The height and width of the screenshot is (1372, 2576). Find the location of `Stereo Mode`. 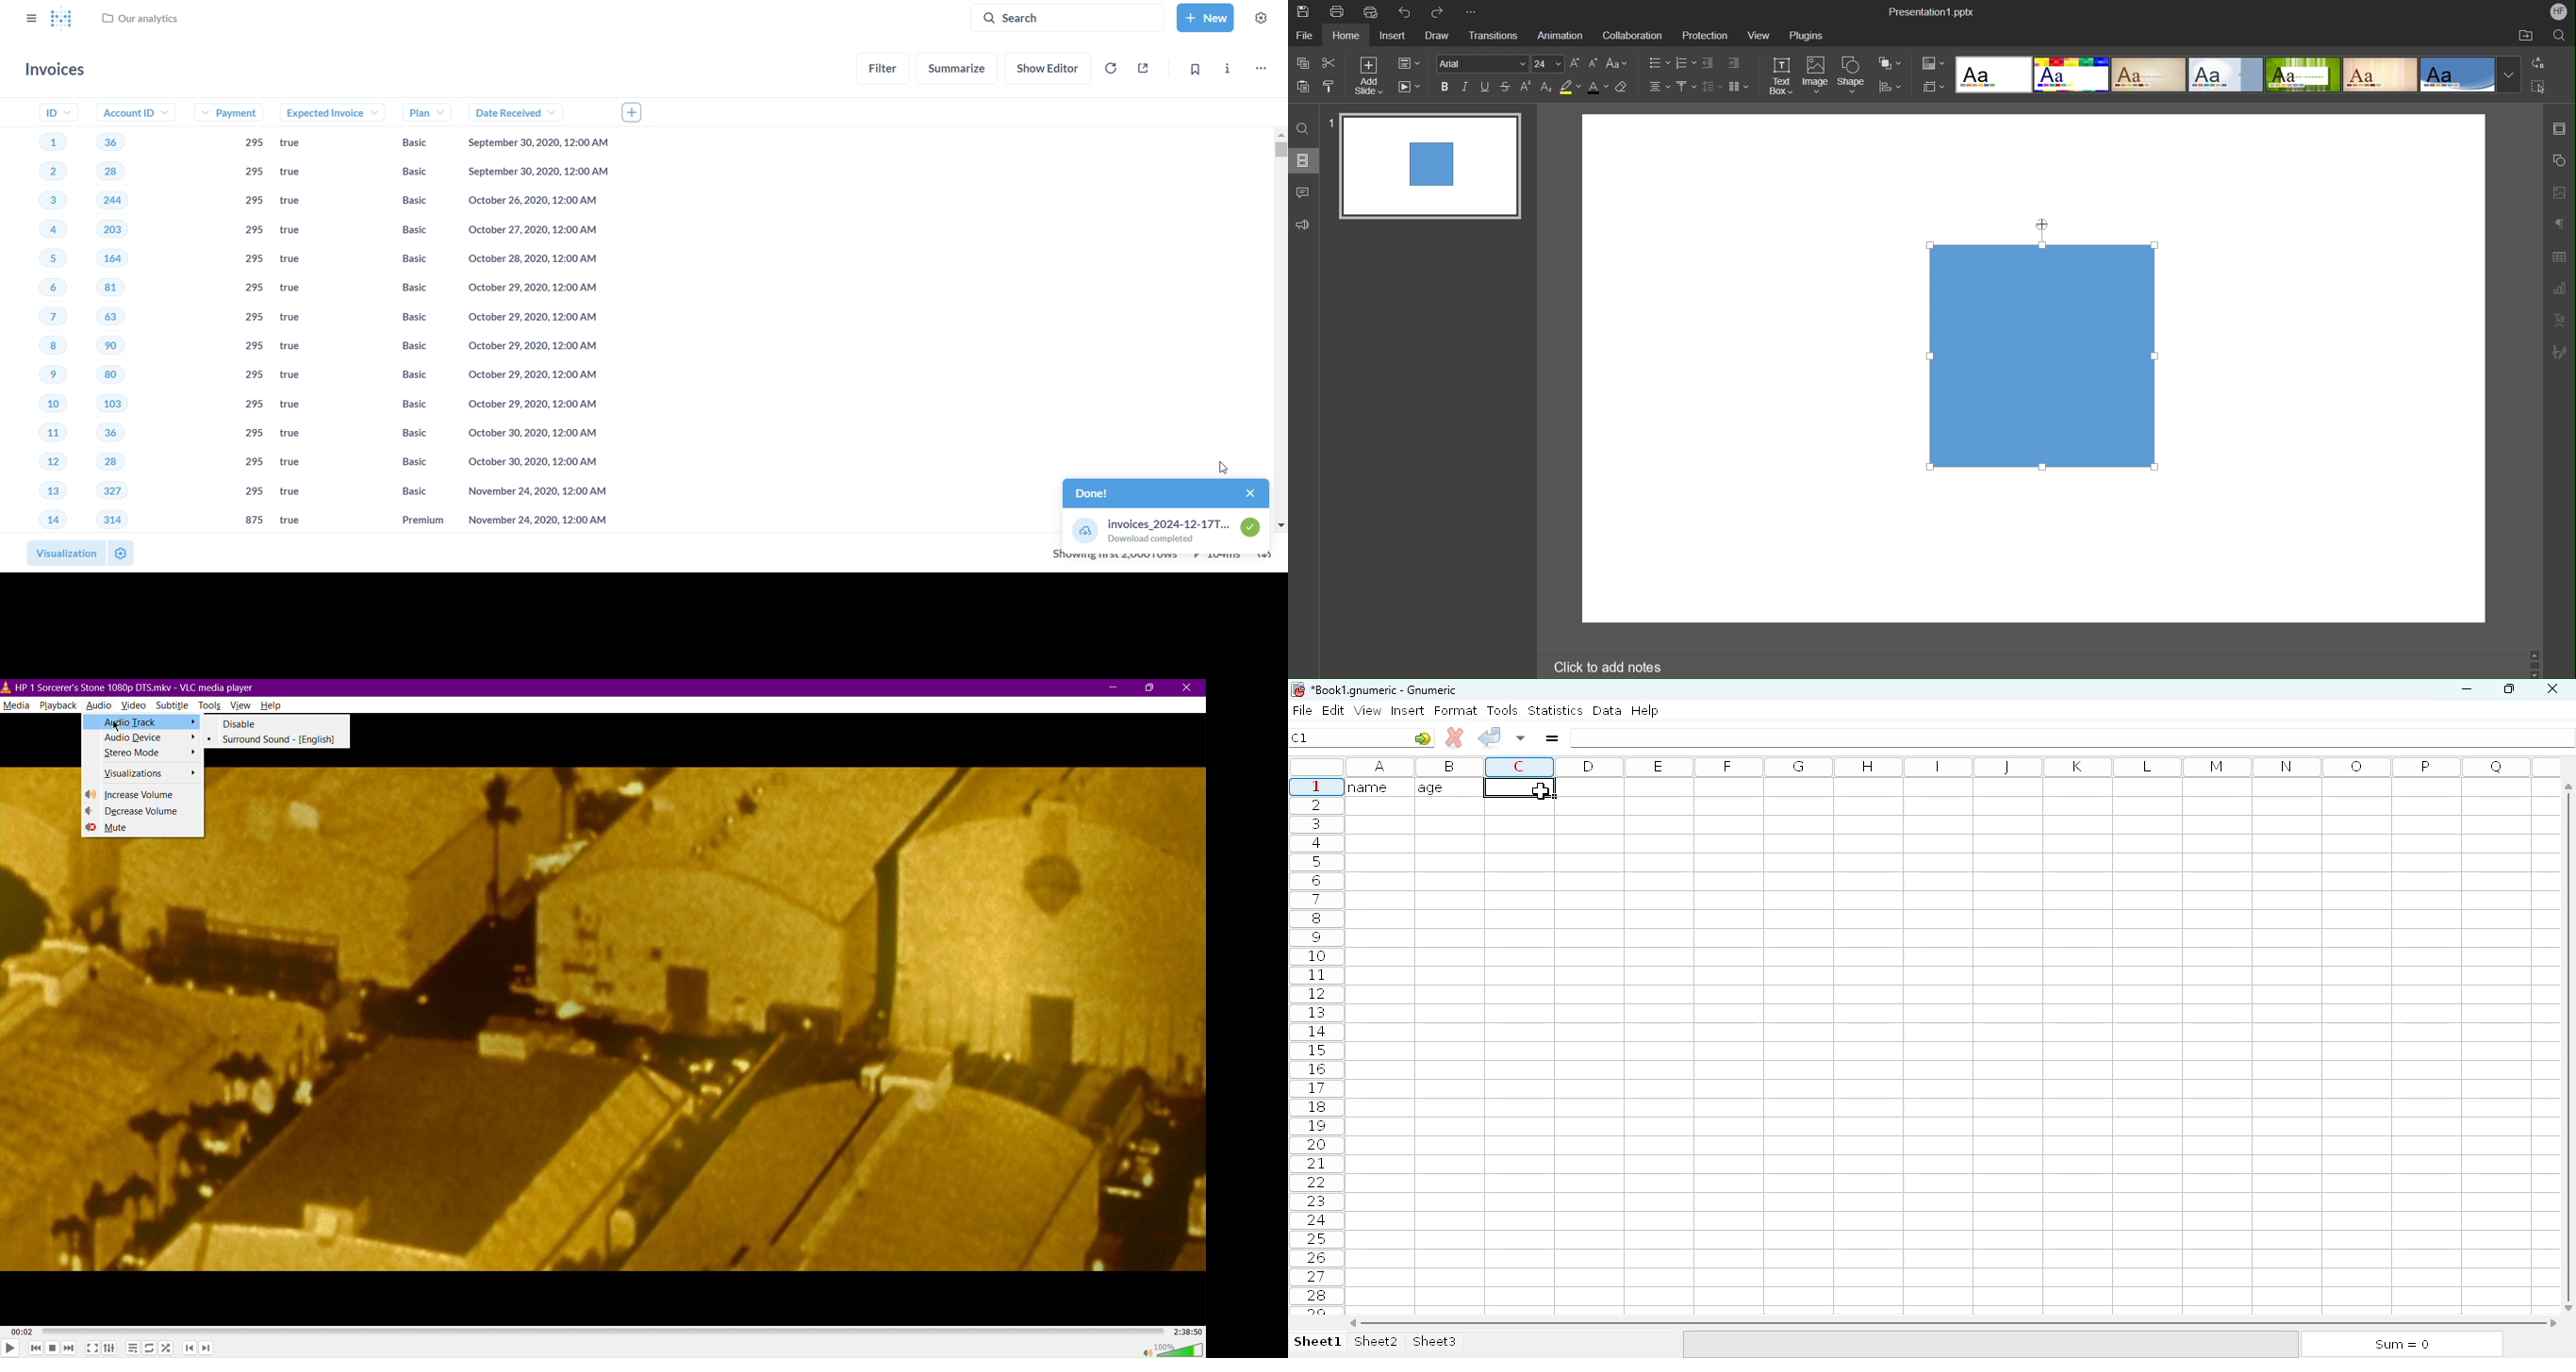

Stereo Mode is located at coordinates (142, 755).